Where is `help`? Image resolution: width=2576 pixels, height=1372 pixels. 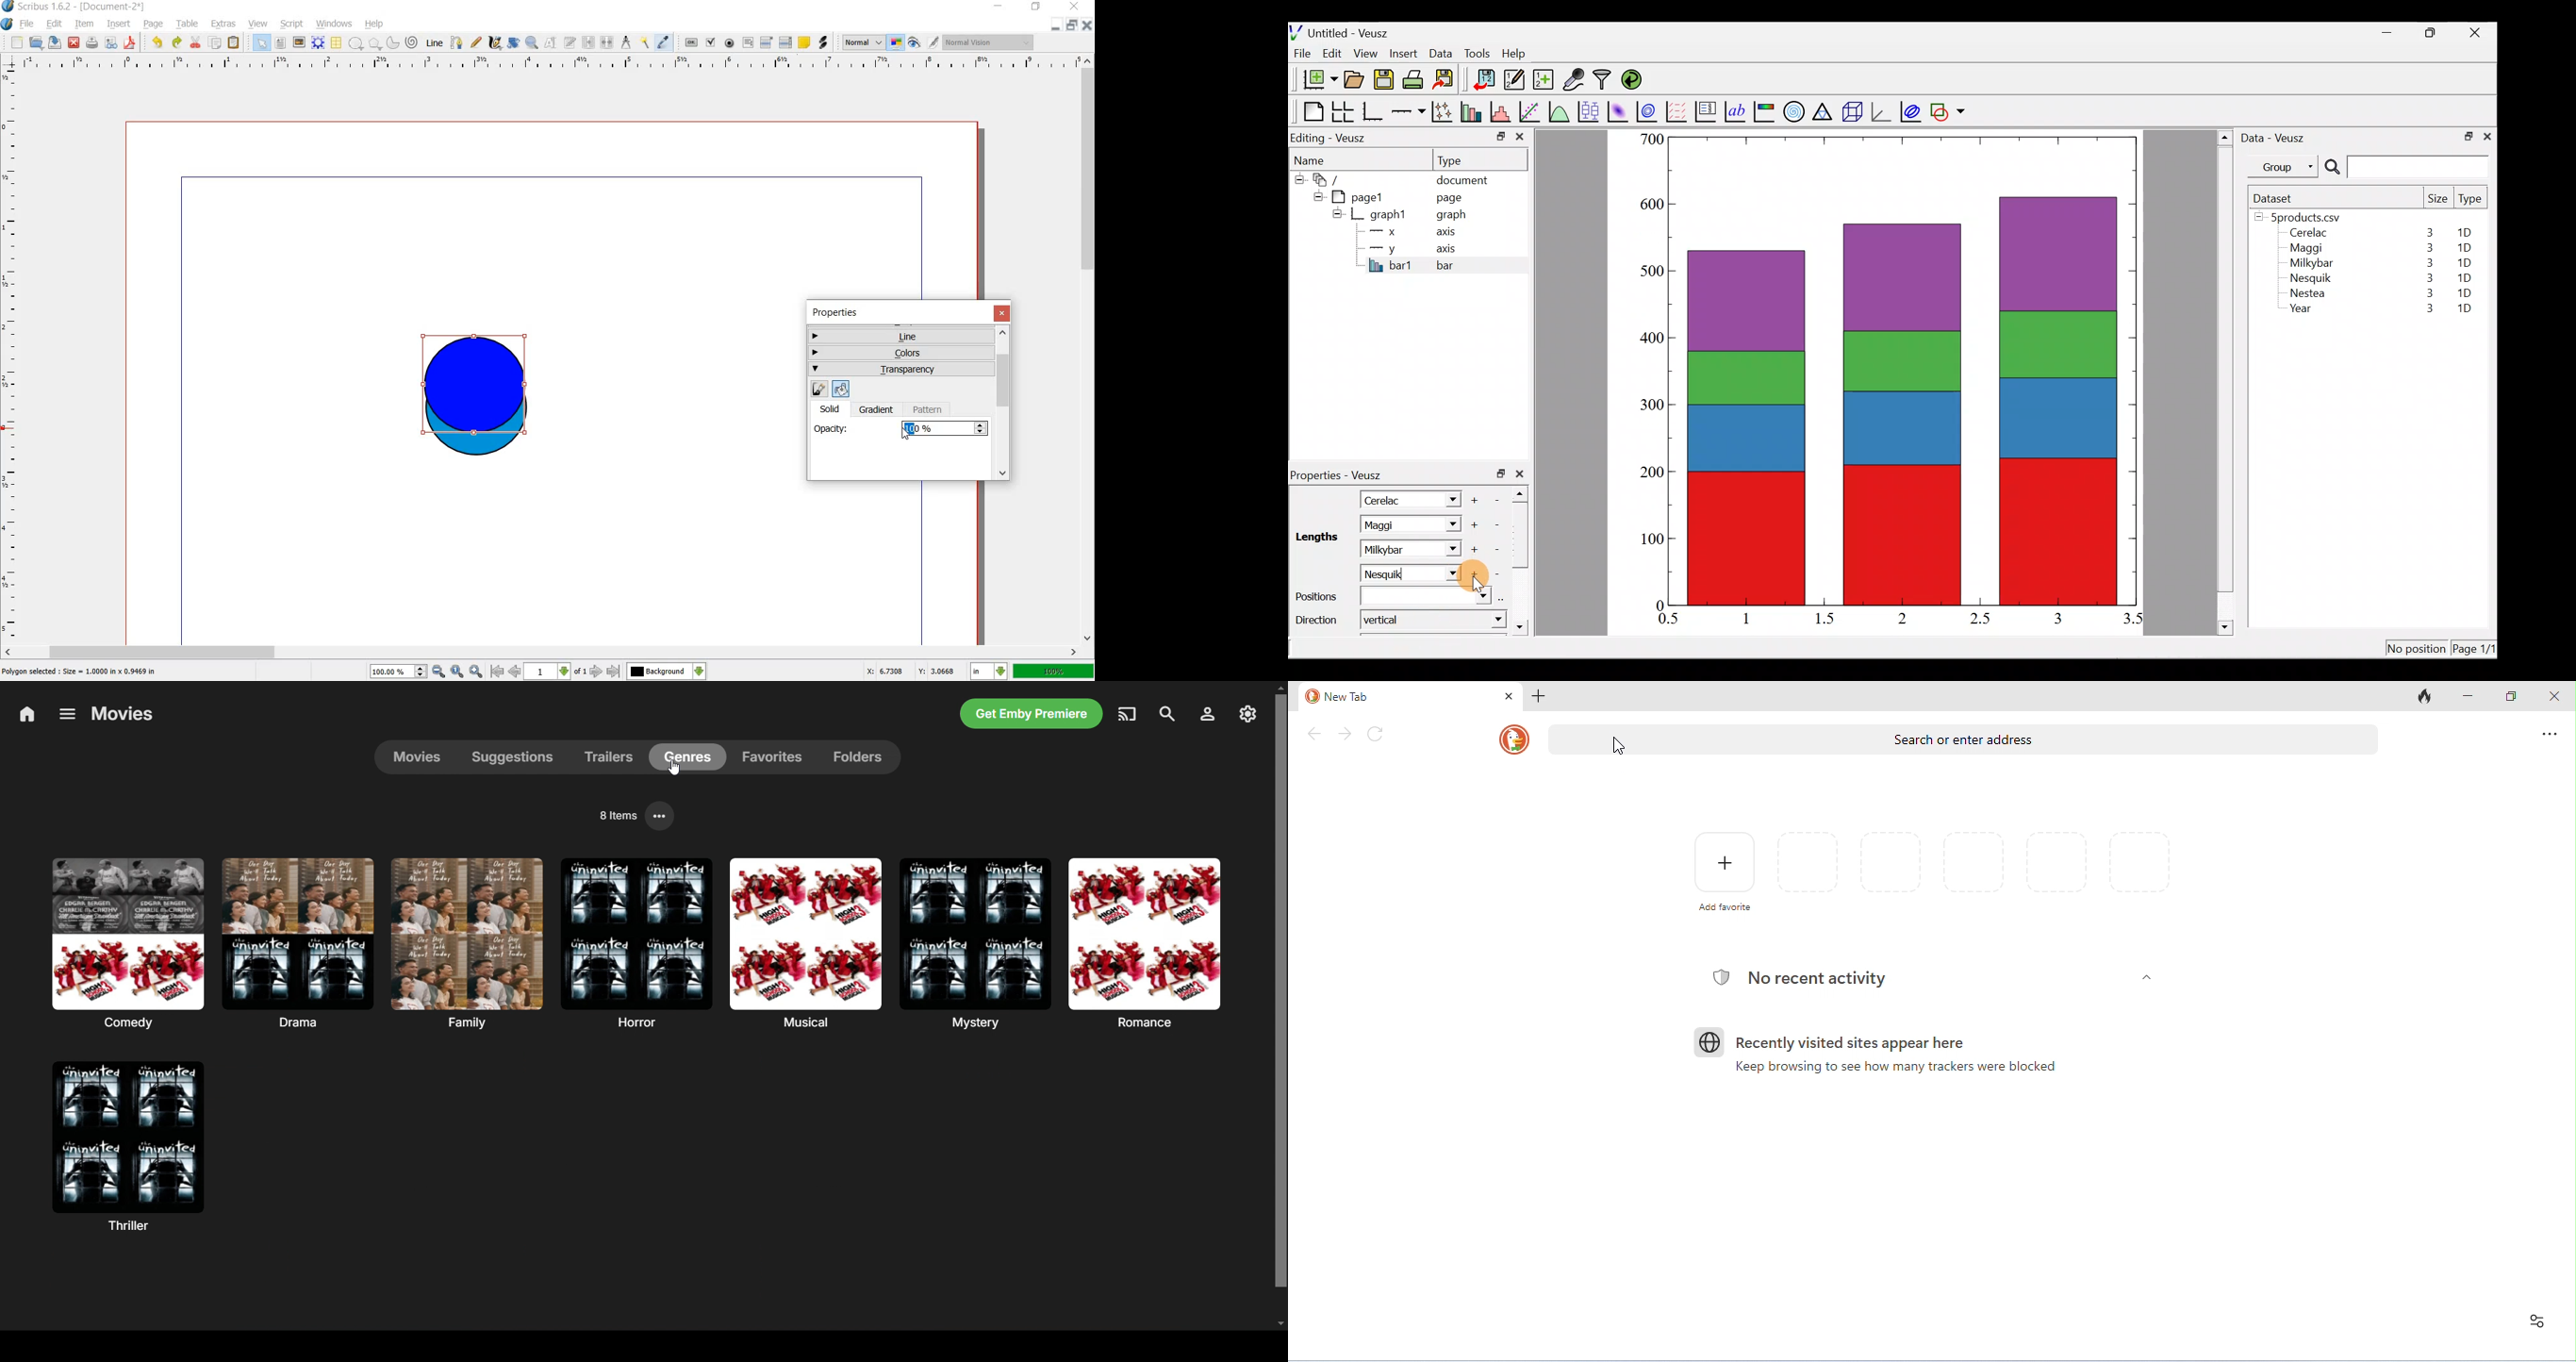 help is located at coordinates (374, 24).